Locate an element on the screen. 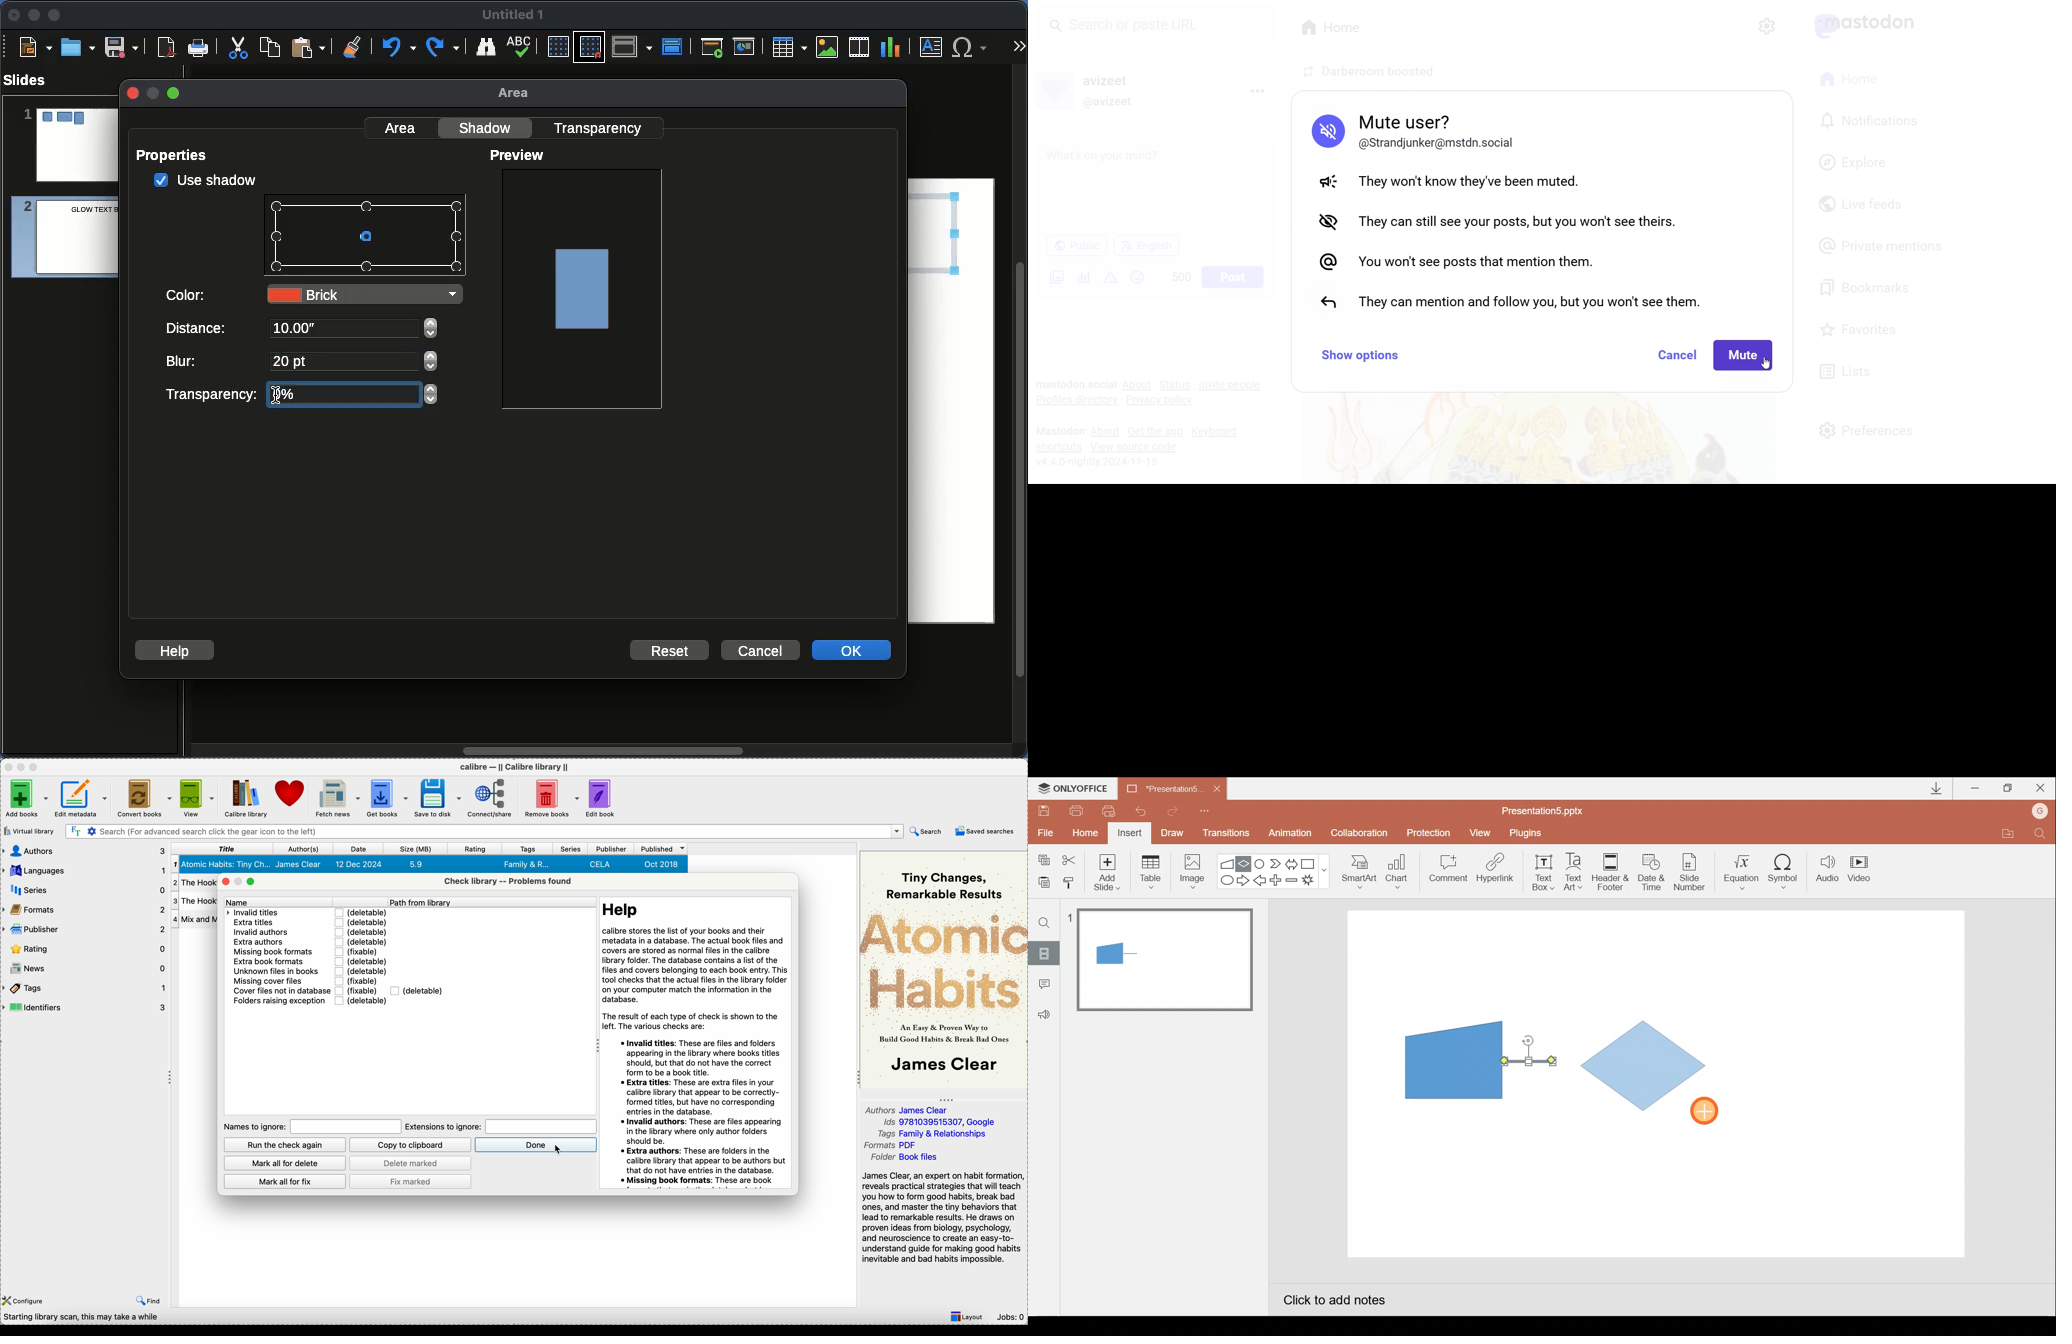 This screenshot has height=1344, width=2072. Plus is located at coordinates (1278, 882).